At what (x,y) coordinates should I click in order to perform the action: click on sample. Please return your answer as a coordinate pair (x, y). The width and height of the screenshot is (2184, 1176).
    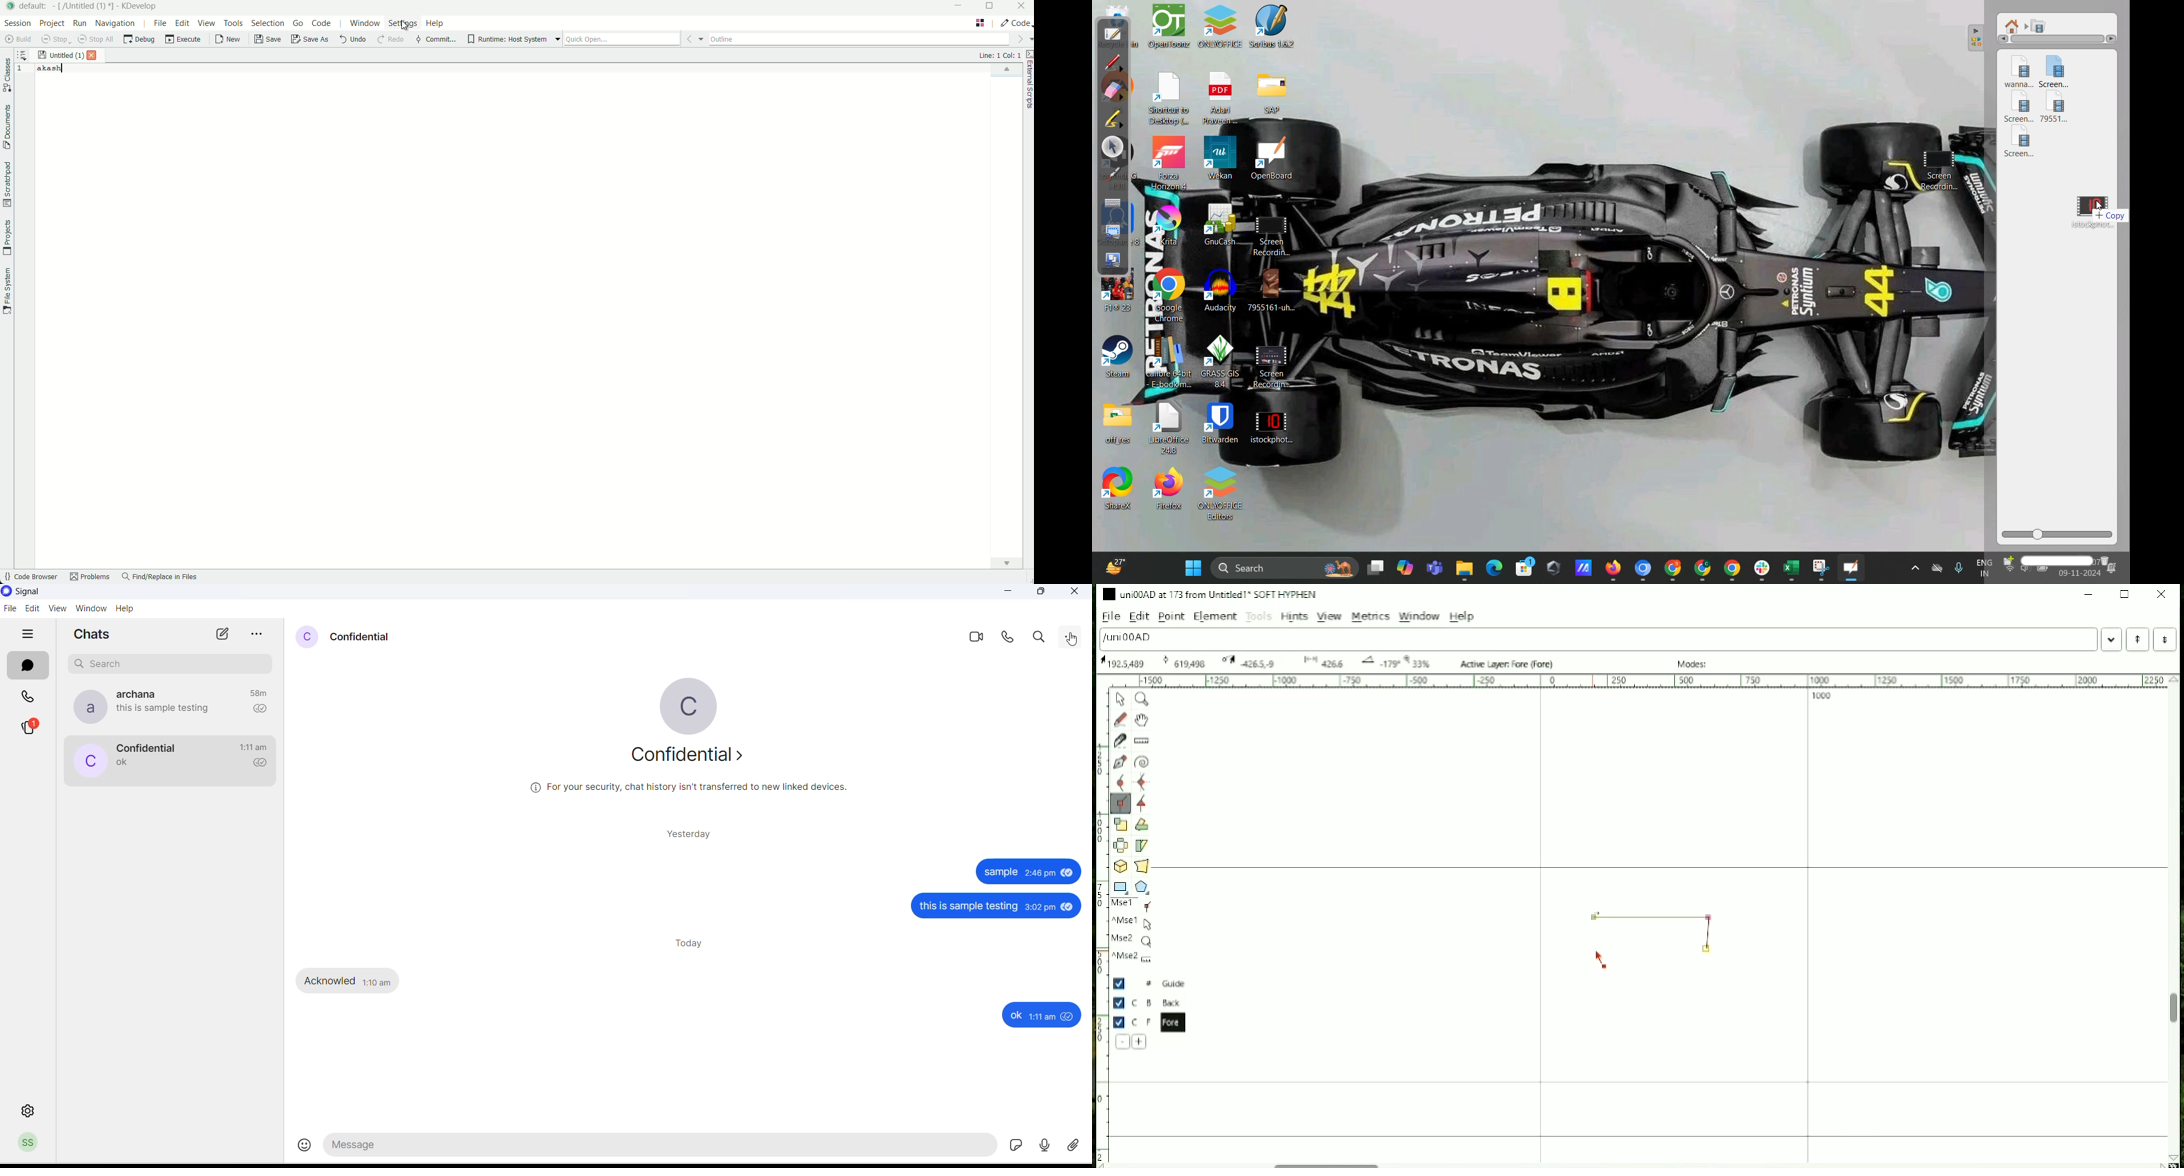
    Looking at the image, I should click on (1000, 872).